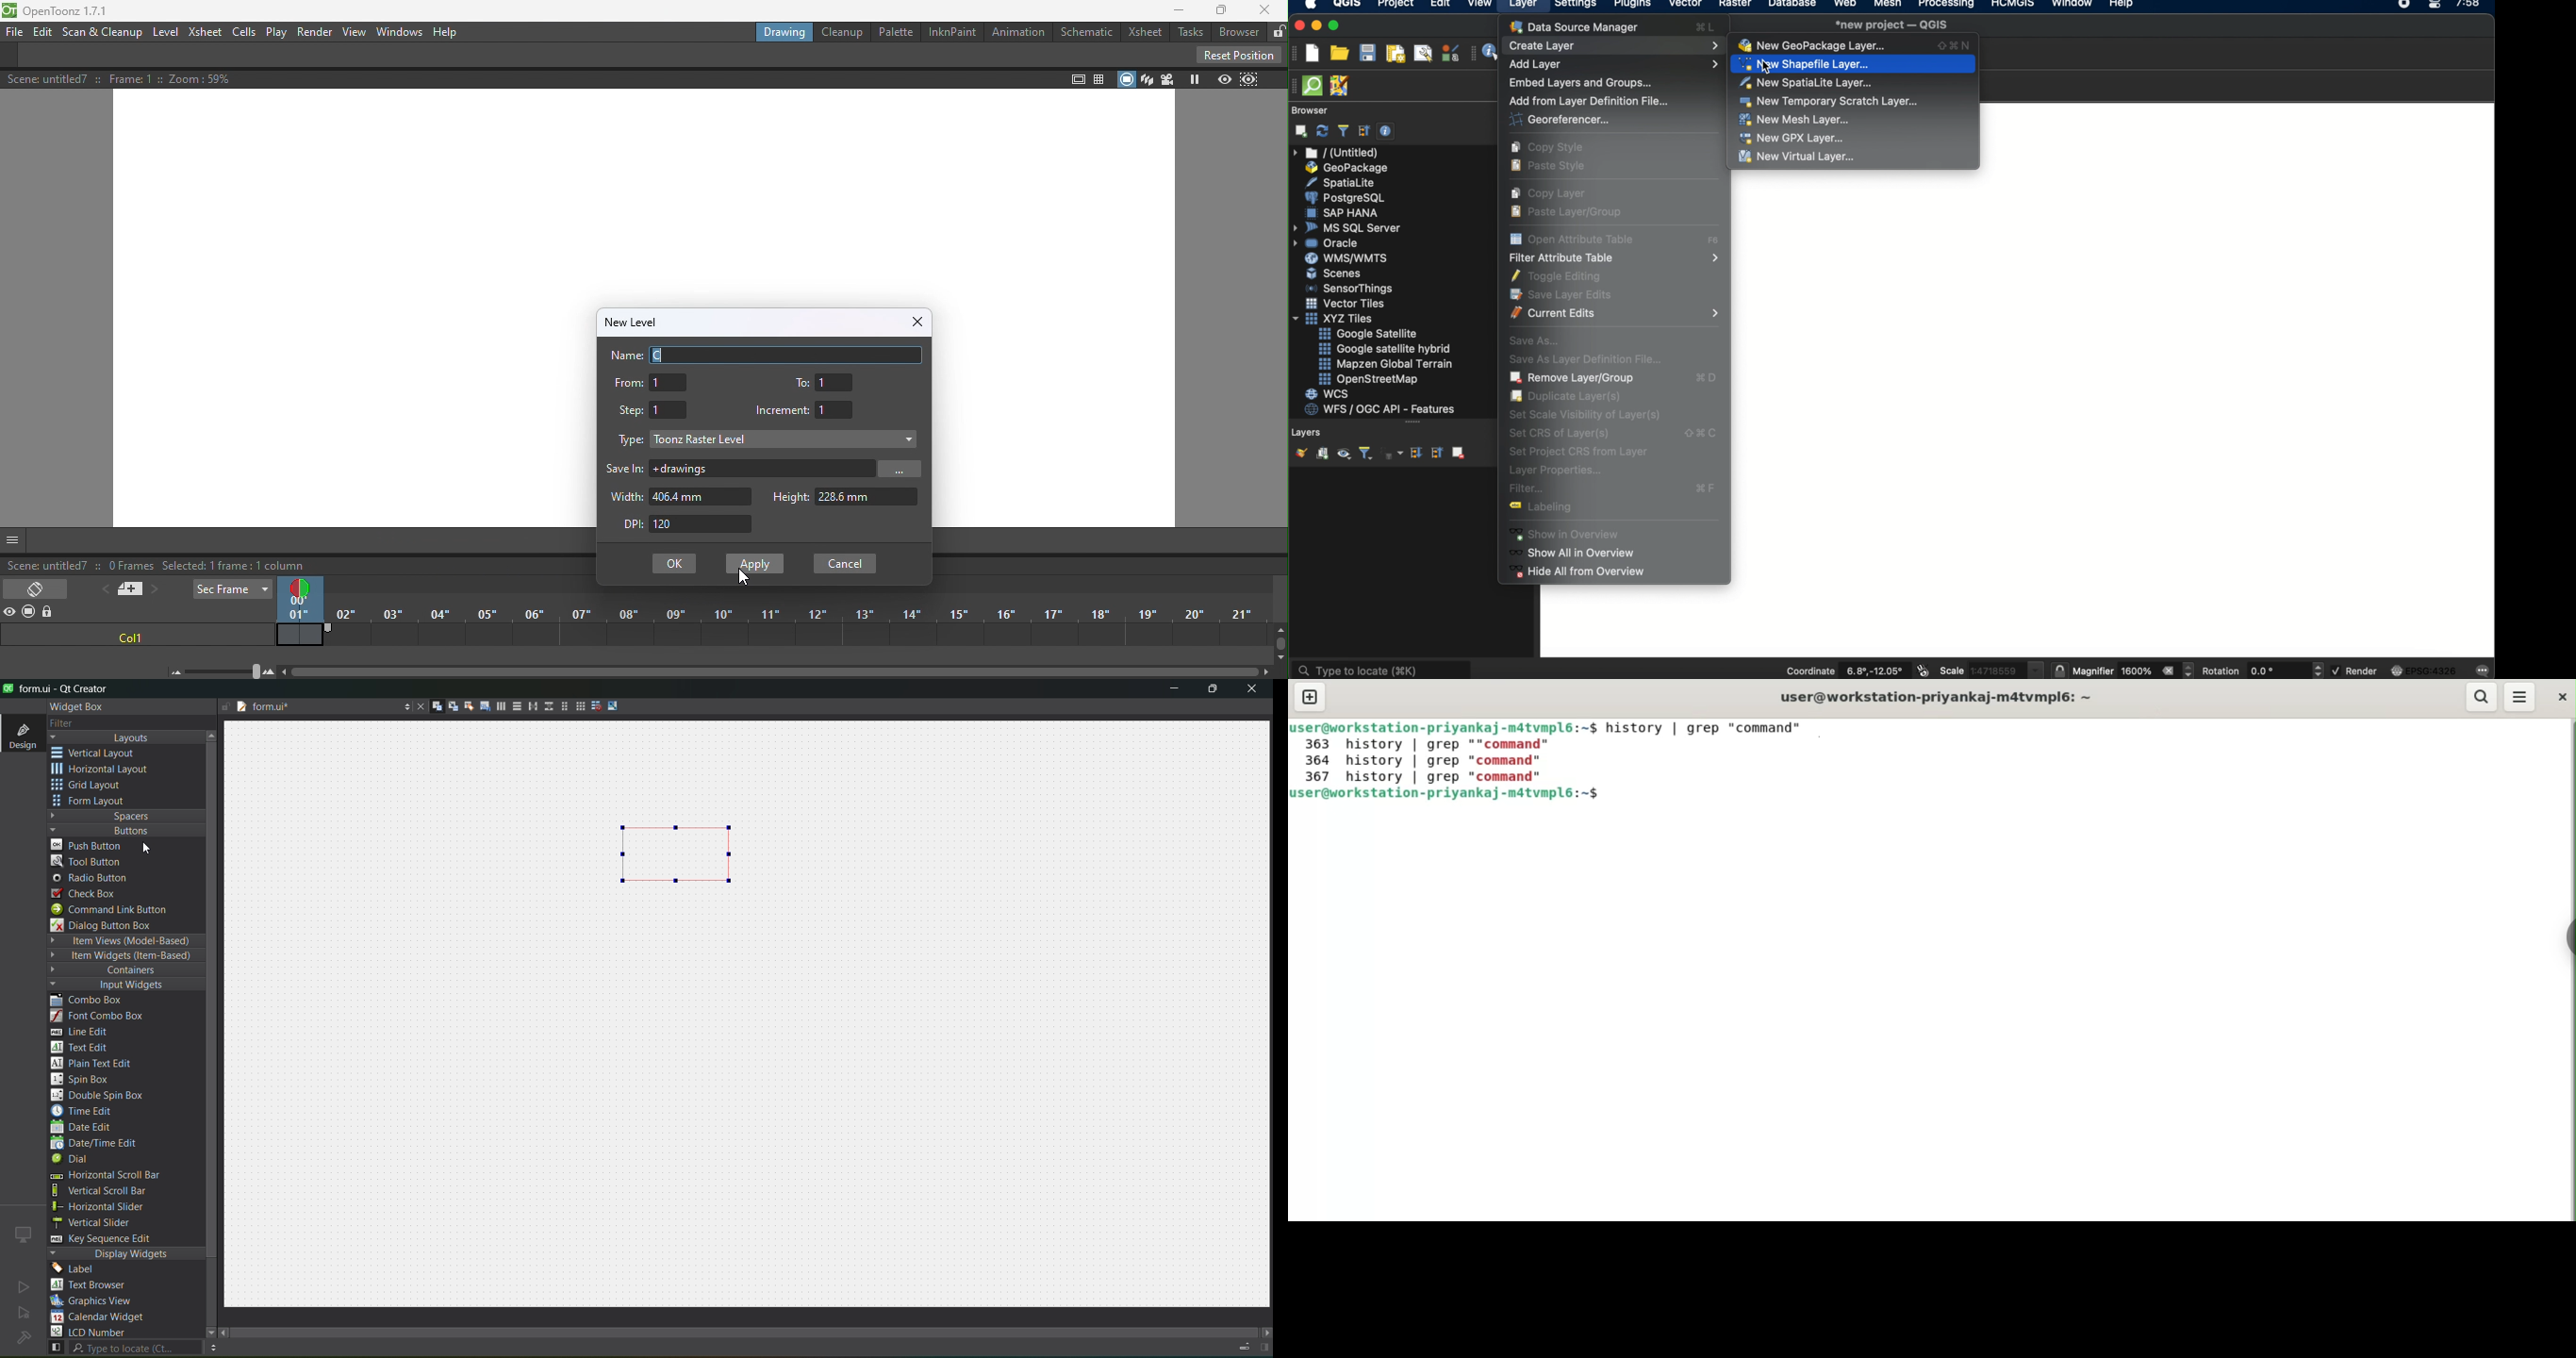  I want to click on text edit, so click(84, 1046).